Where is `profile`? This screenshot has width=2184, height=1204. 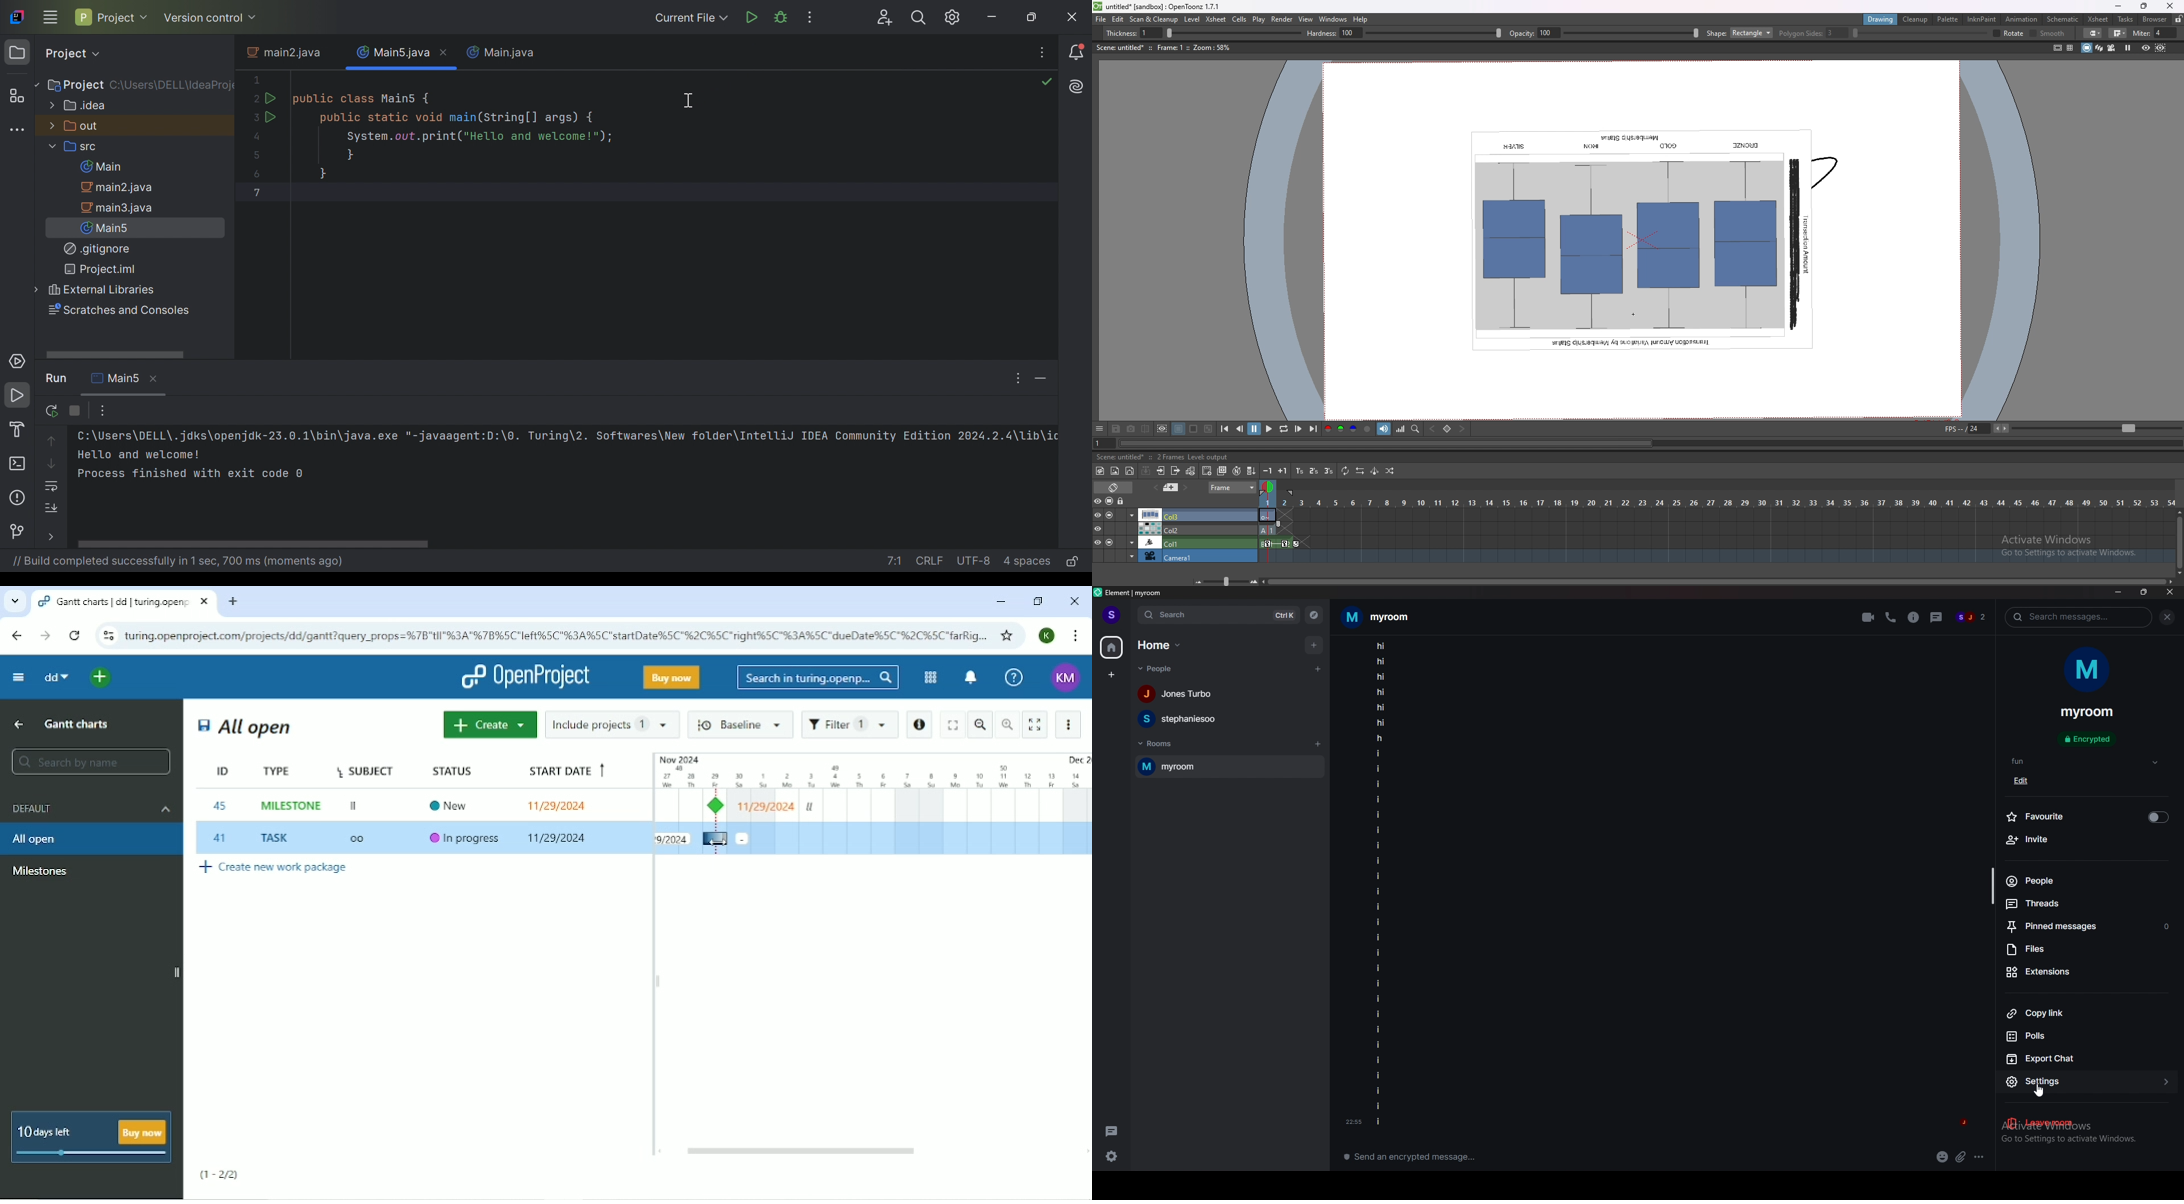 profile is located at coordinates (1112, 615).